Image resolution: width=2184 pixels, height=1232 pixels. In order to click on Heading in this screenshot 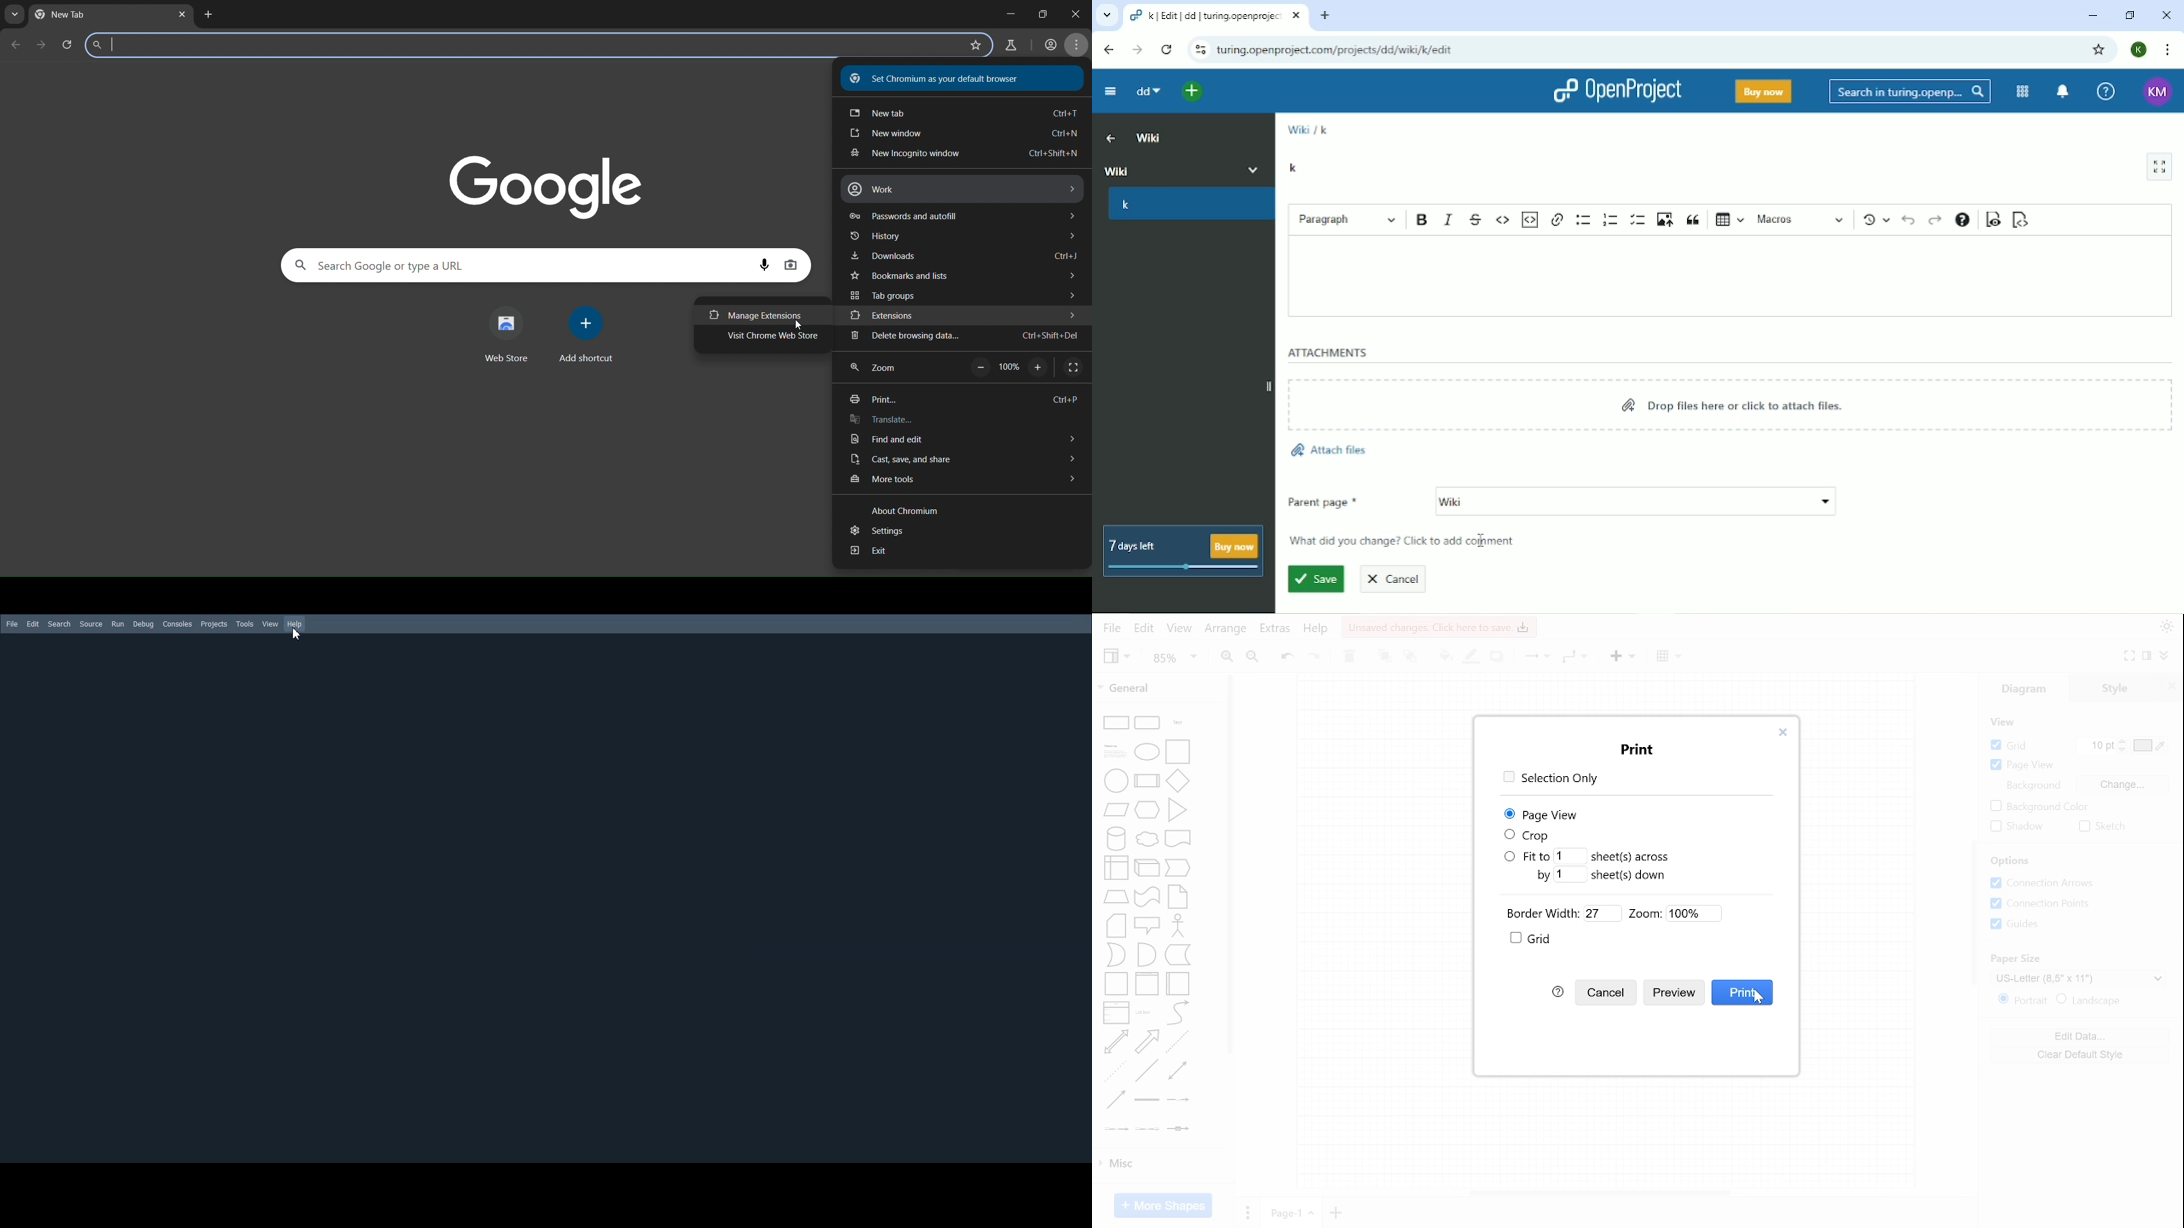, I will do `click(1115, 751)`.